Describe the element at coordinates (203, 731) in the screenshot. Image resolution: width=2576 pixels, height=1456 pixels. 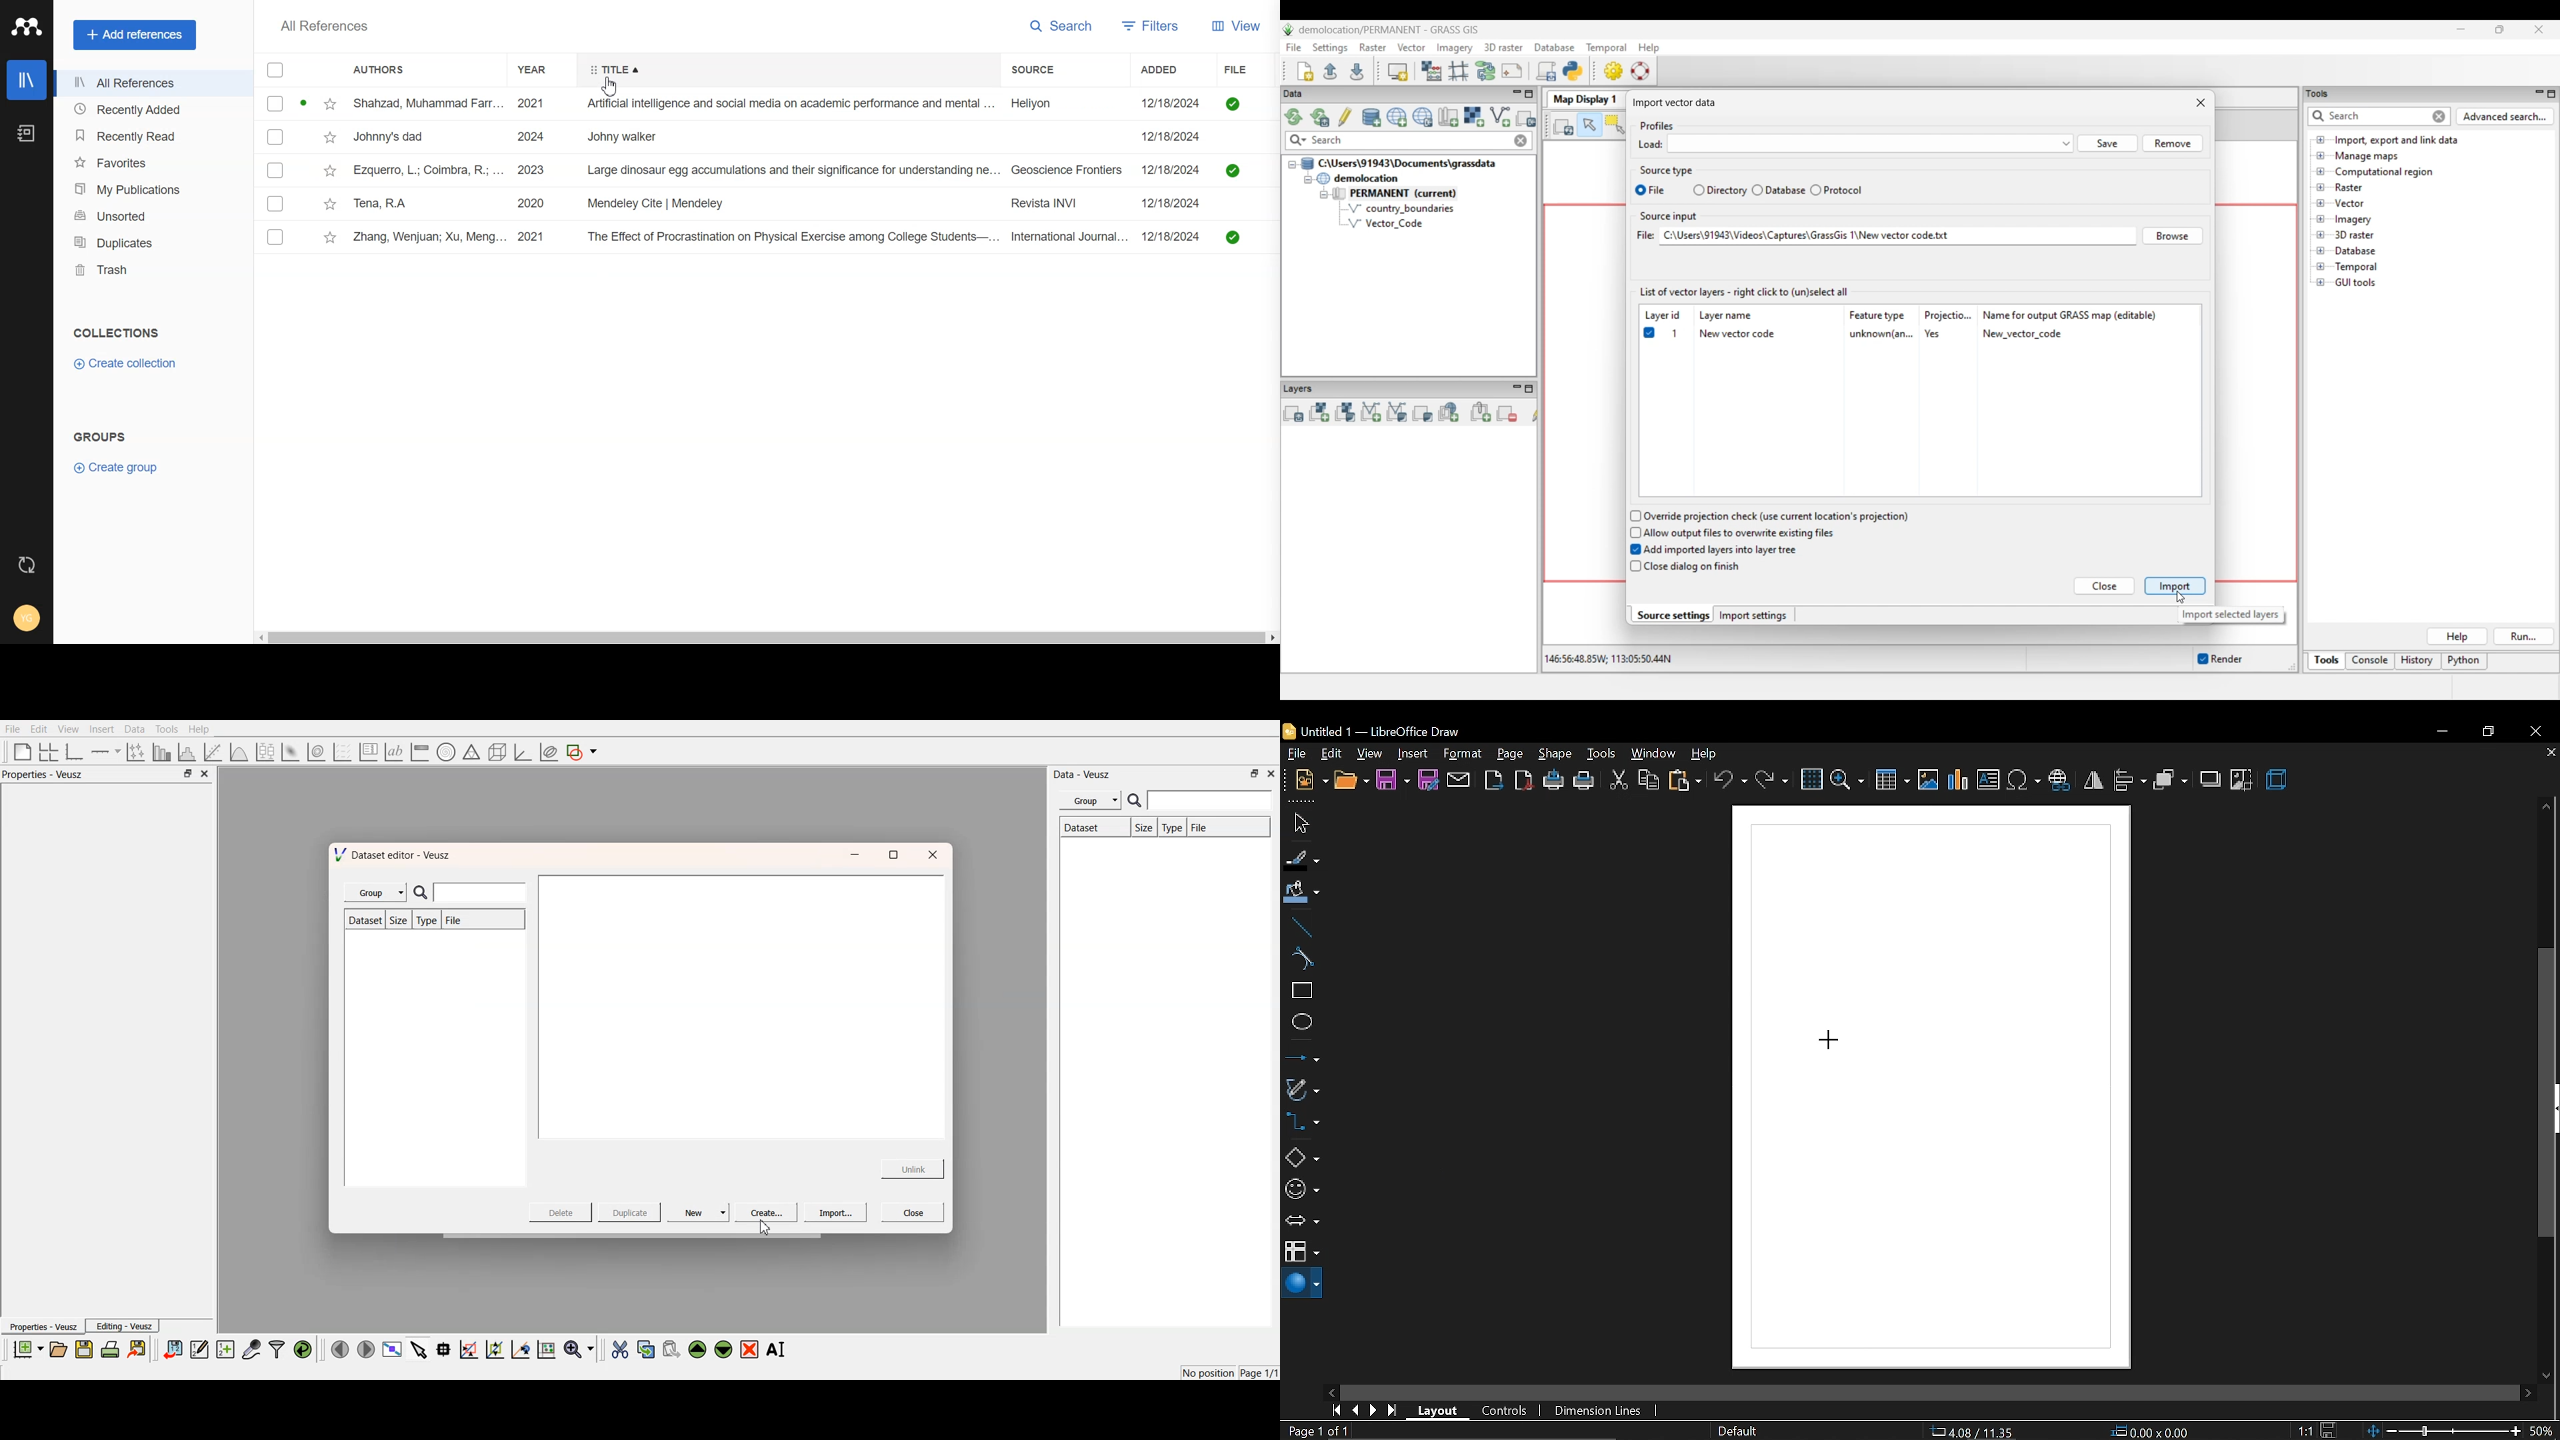
I see `Help` at that location.